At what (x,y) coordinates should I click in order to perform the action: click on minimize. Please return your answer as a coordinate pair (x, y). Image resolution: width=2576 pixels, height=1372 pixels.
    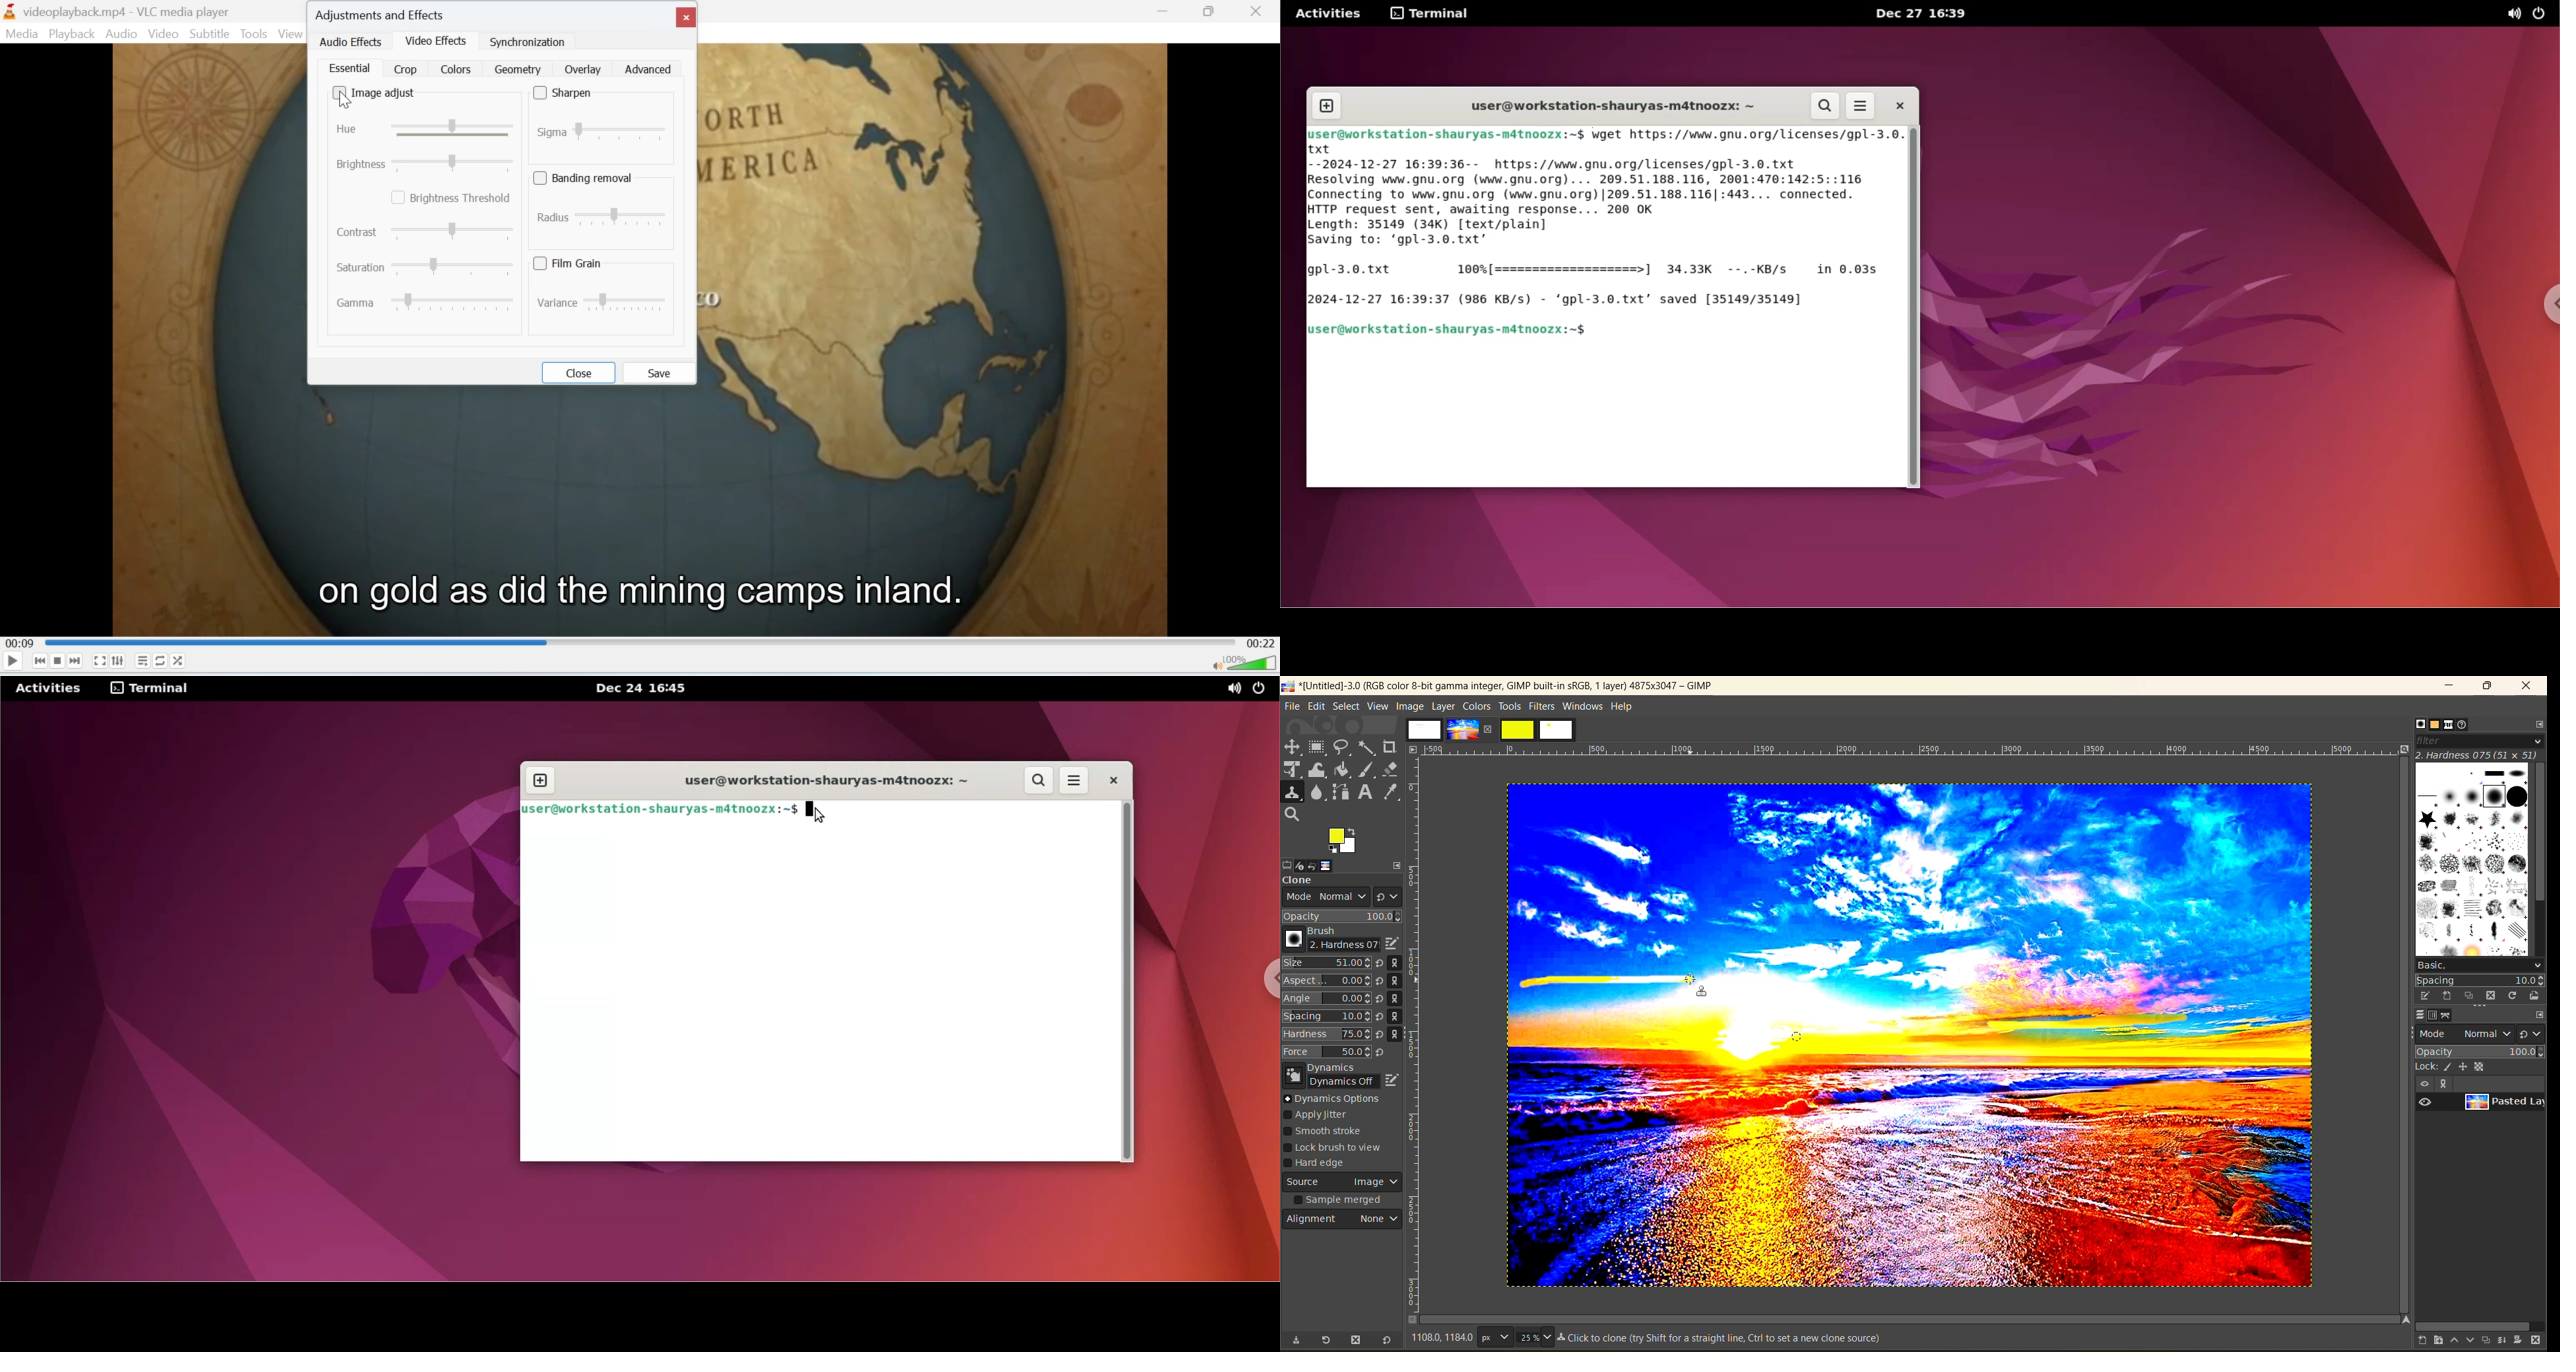
    Looking at the image, I should click on (2452, 686).